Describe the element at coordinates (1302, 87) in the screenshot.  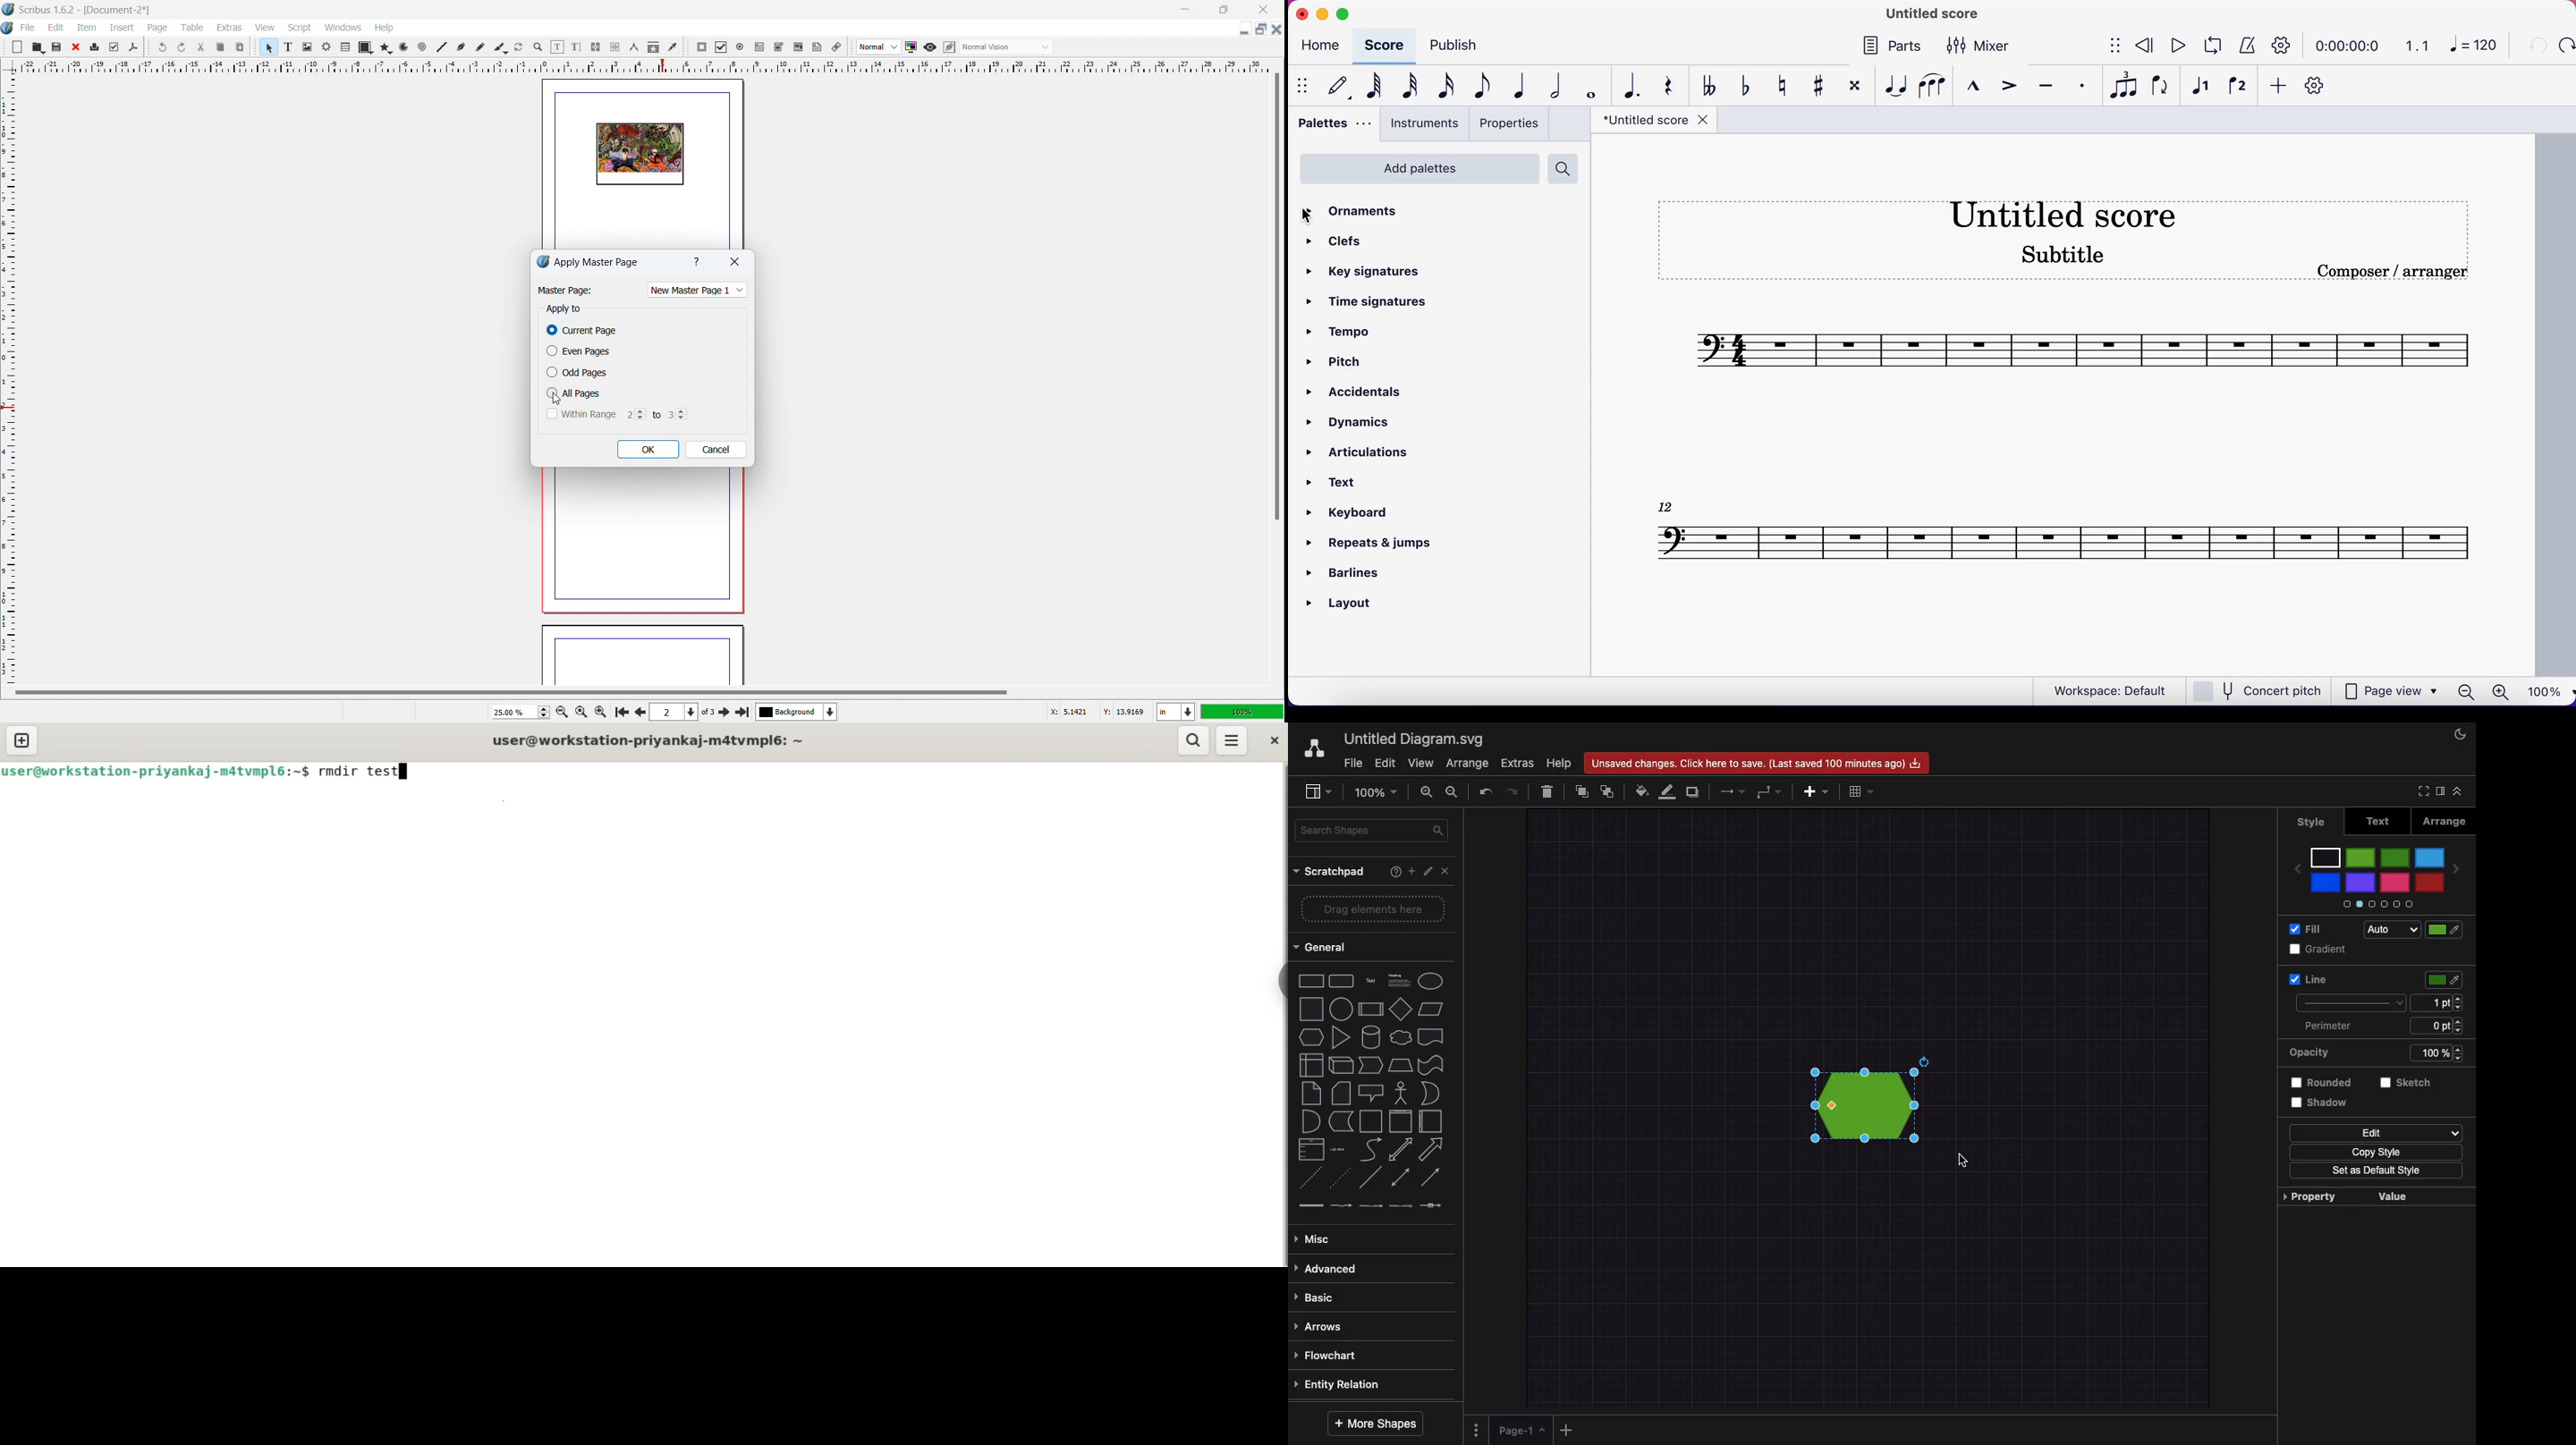
I see `show/hide` at that location.